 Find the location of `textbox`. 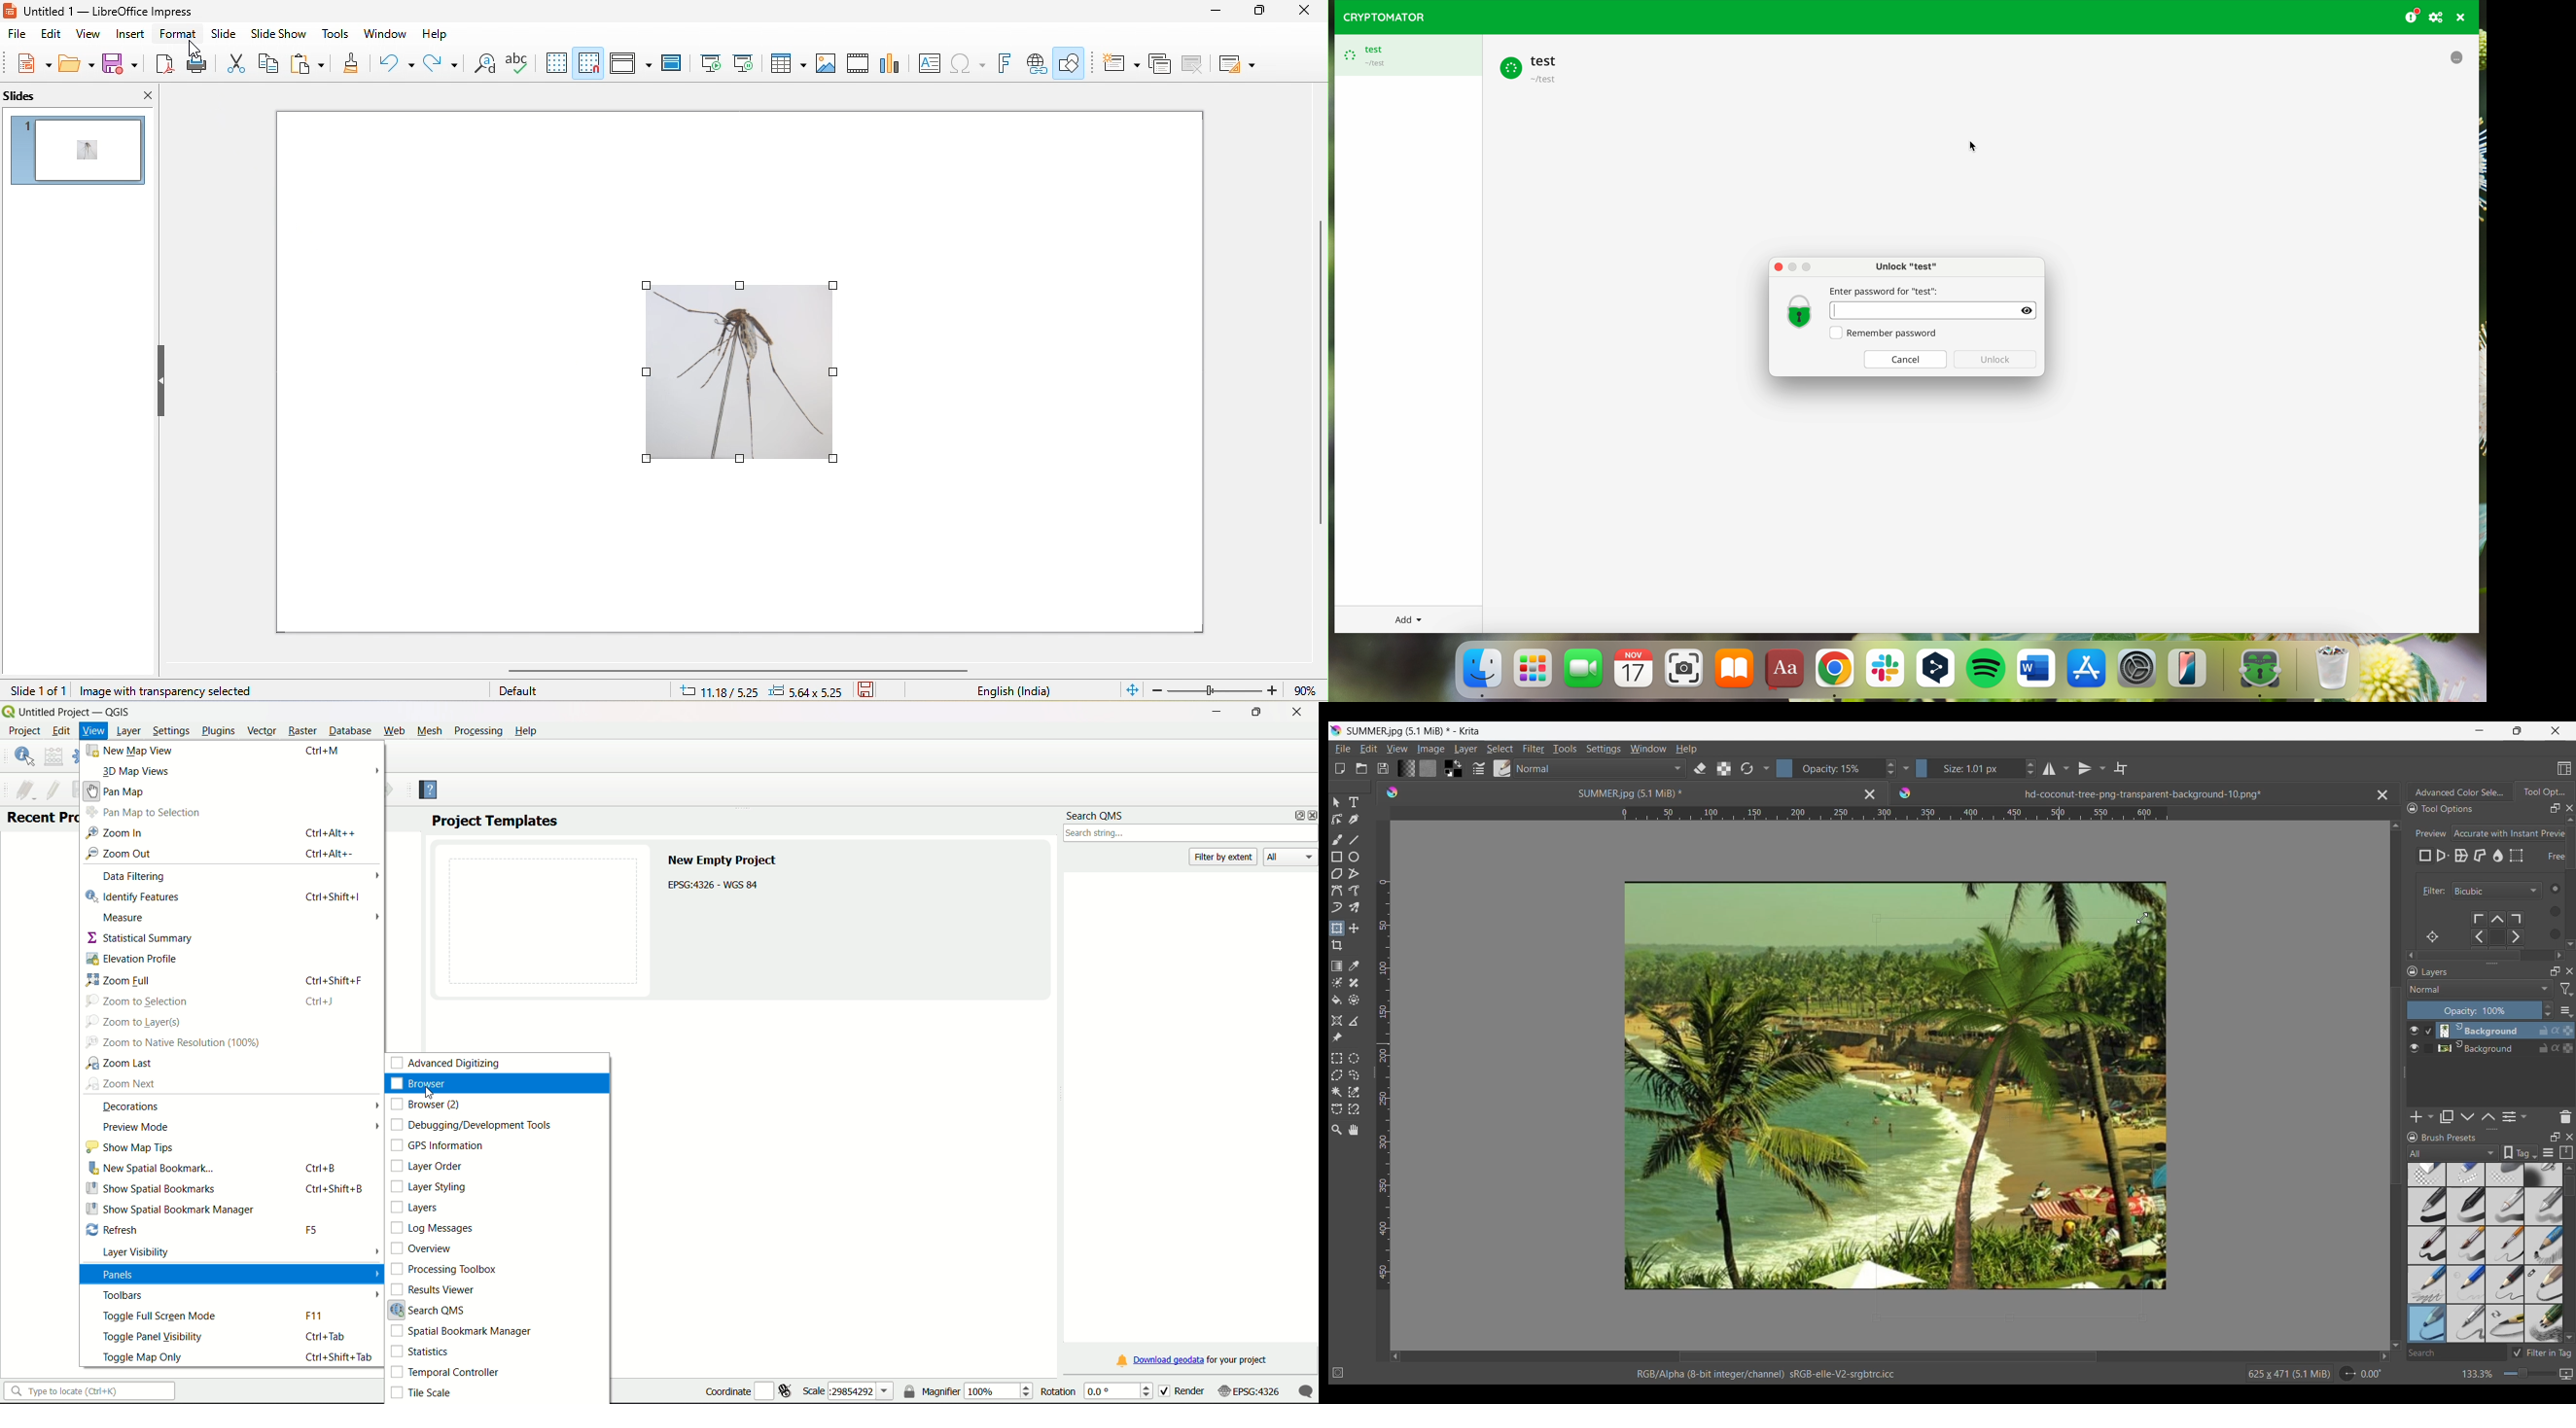

textbox is located at coordinates (928, 62).